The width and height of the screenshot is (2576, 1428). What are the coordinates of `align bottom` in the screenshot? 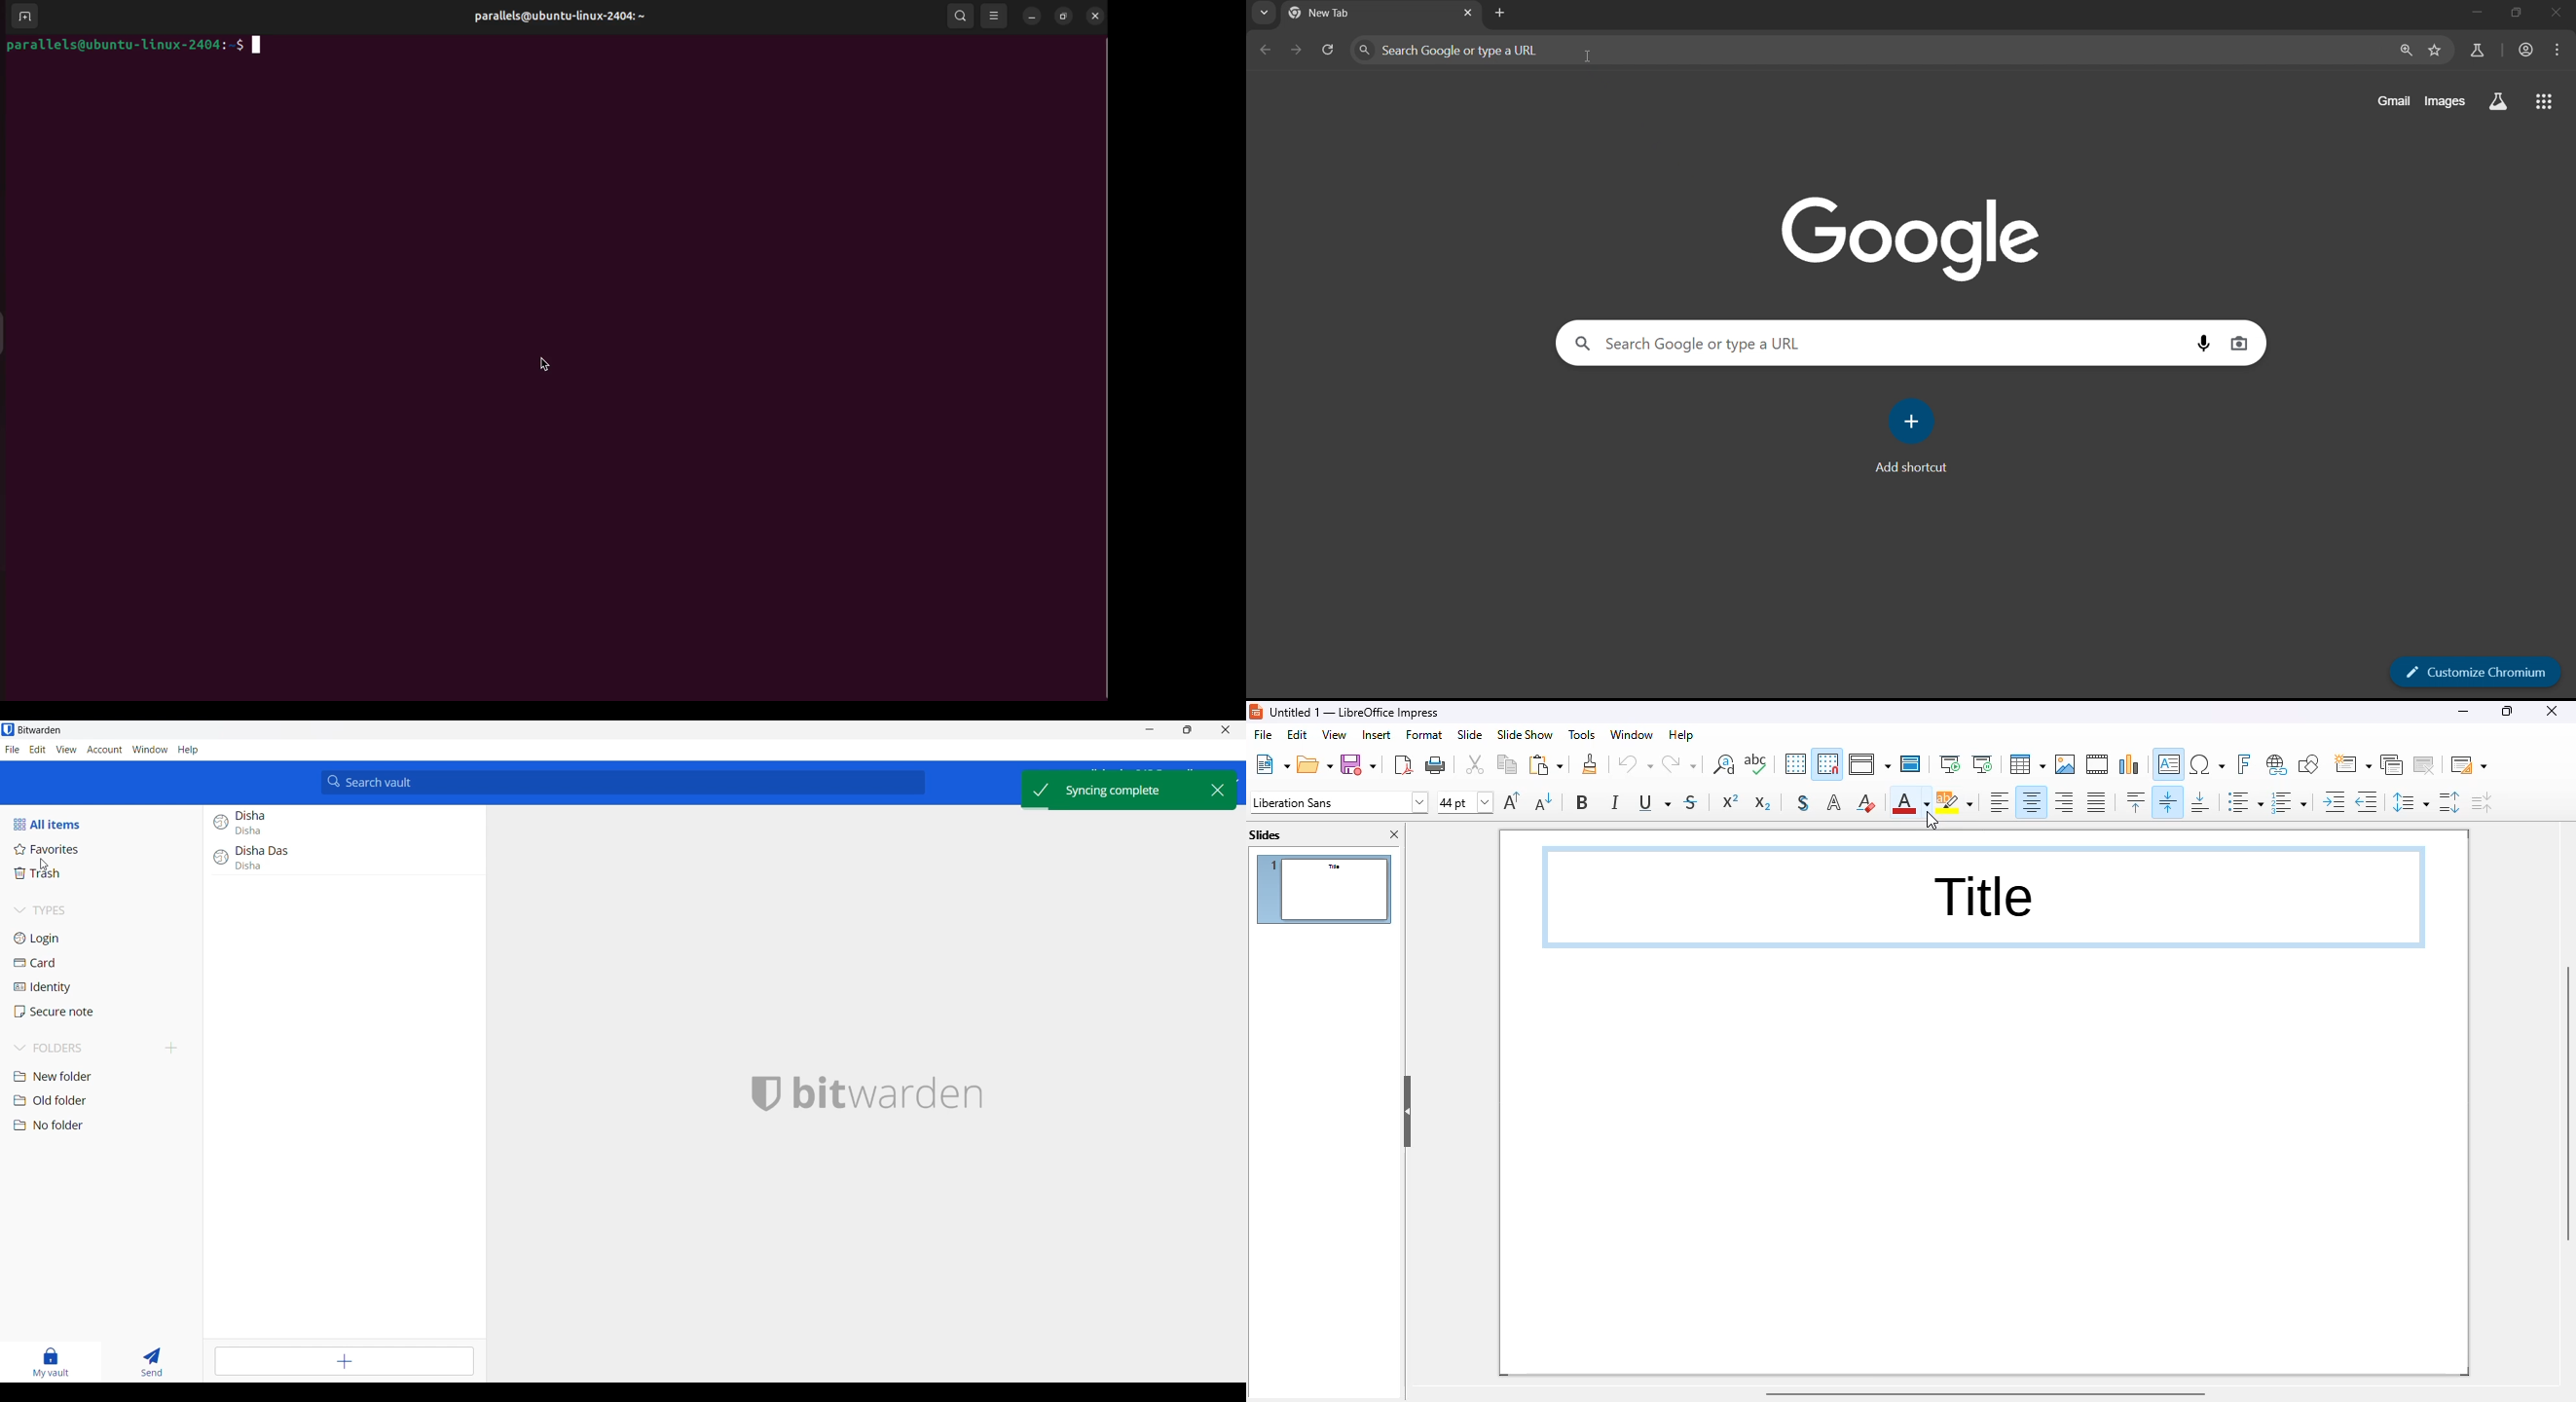 It's located at (2199, 802).